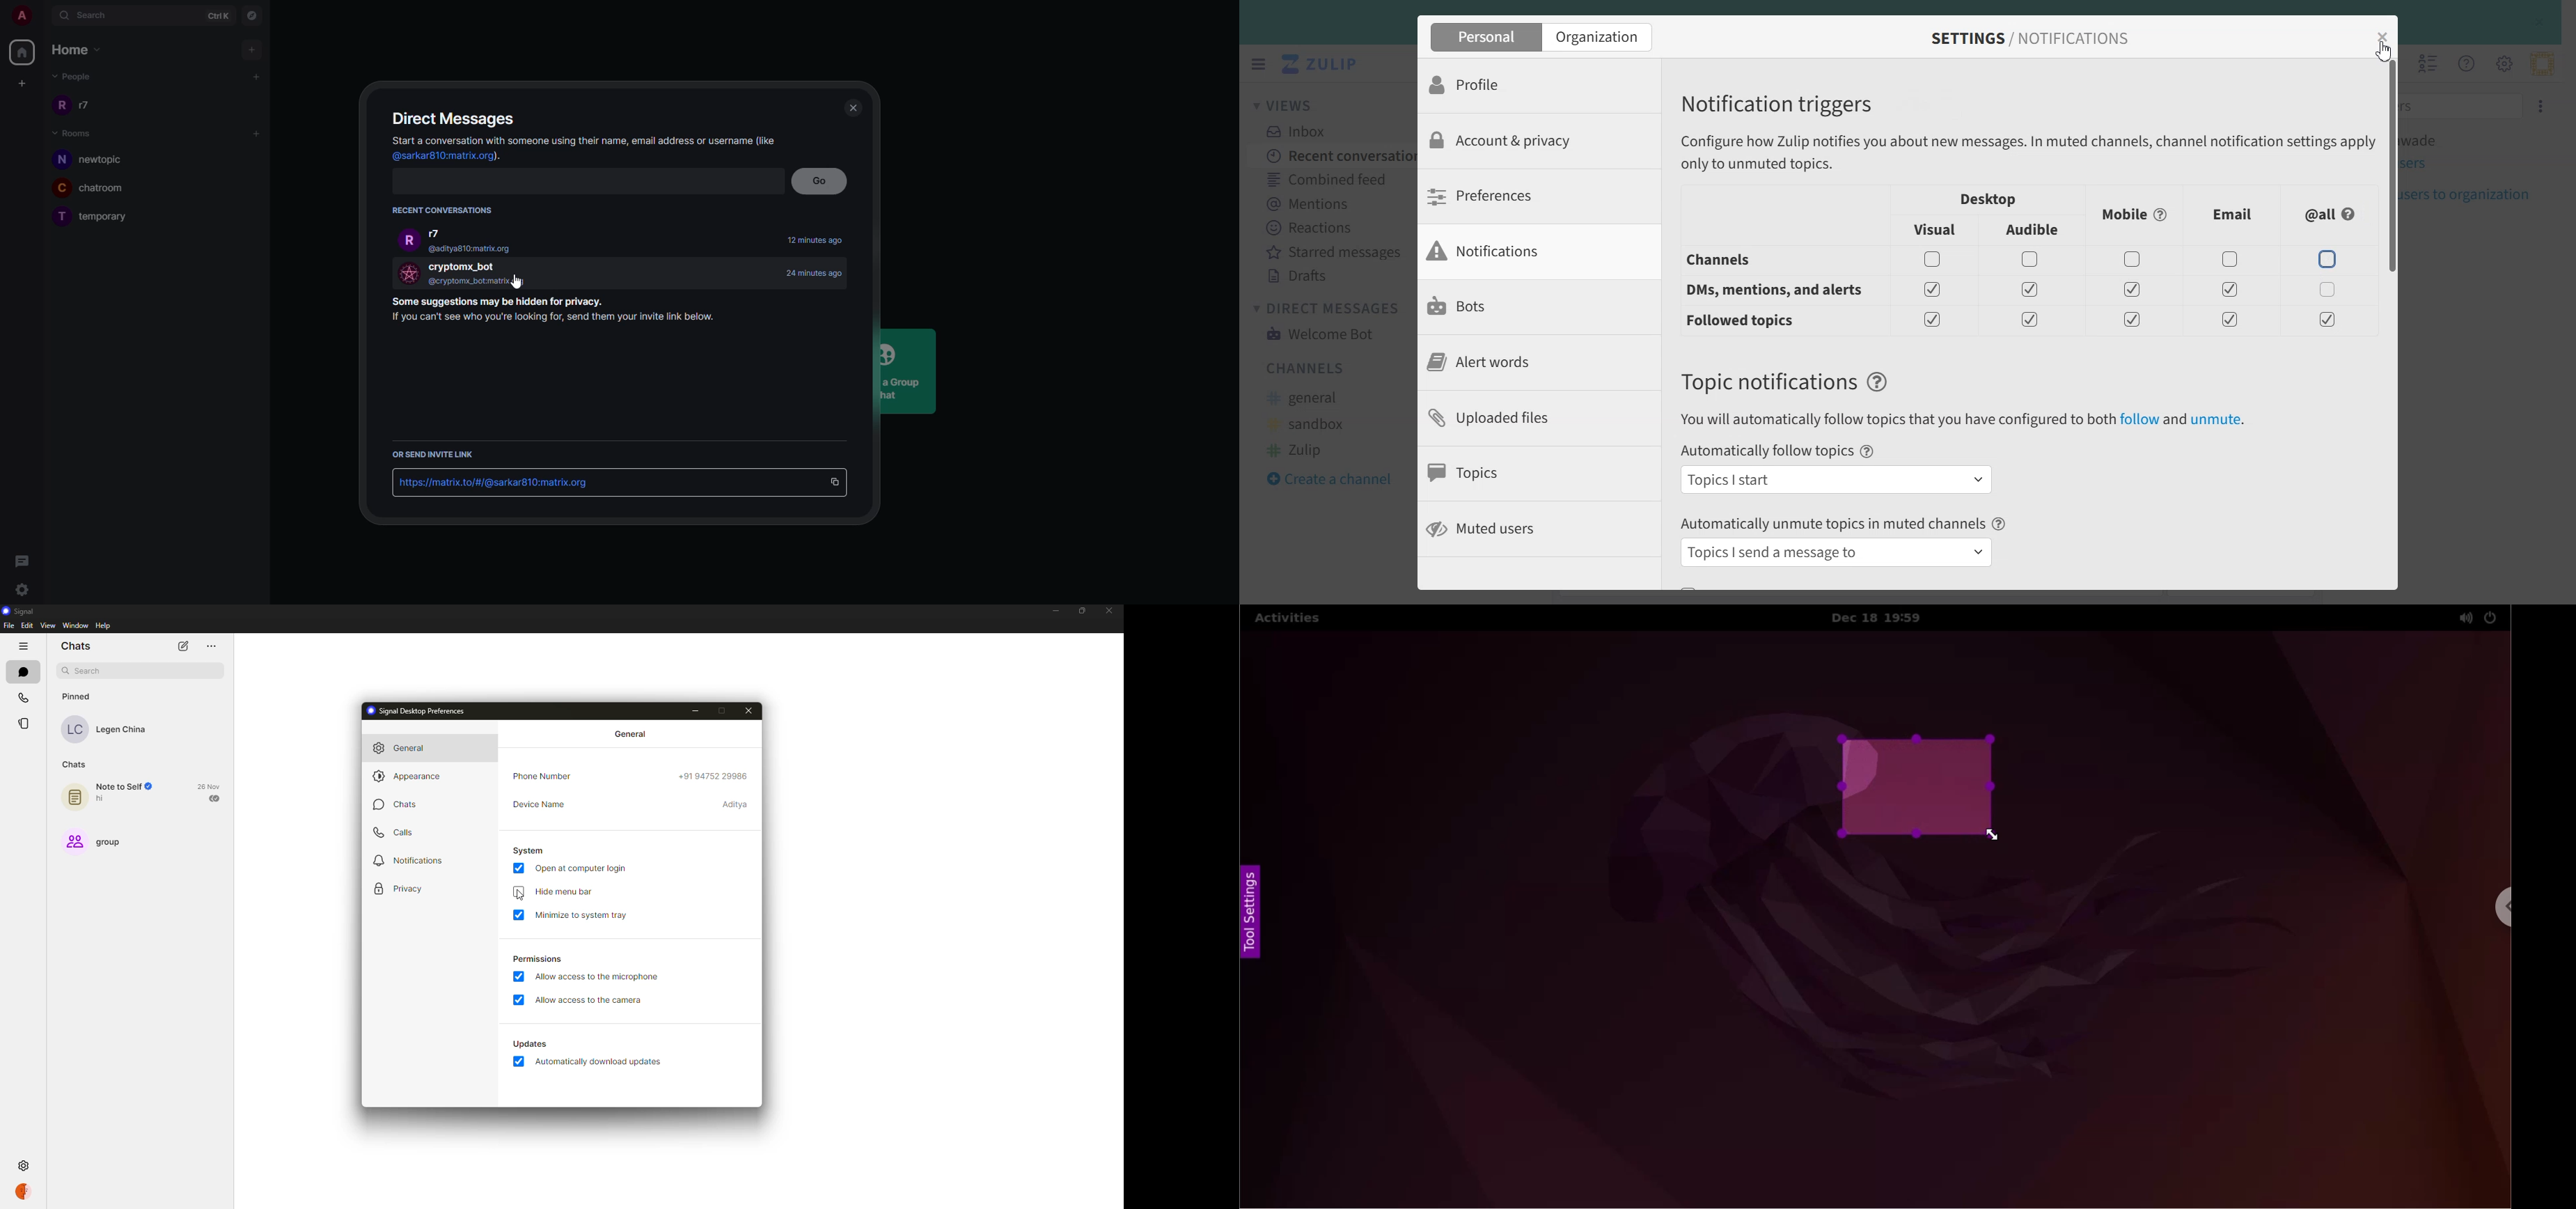  Describe the element at coordinates (750, 712) in the screenshot. I see `close` at that location.